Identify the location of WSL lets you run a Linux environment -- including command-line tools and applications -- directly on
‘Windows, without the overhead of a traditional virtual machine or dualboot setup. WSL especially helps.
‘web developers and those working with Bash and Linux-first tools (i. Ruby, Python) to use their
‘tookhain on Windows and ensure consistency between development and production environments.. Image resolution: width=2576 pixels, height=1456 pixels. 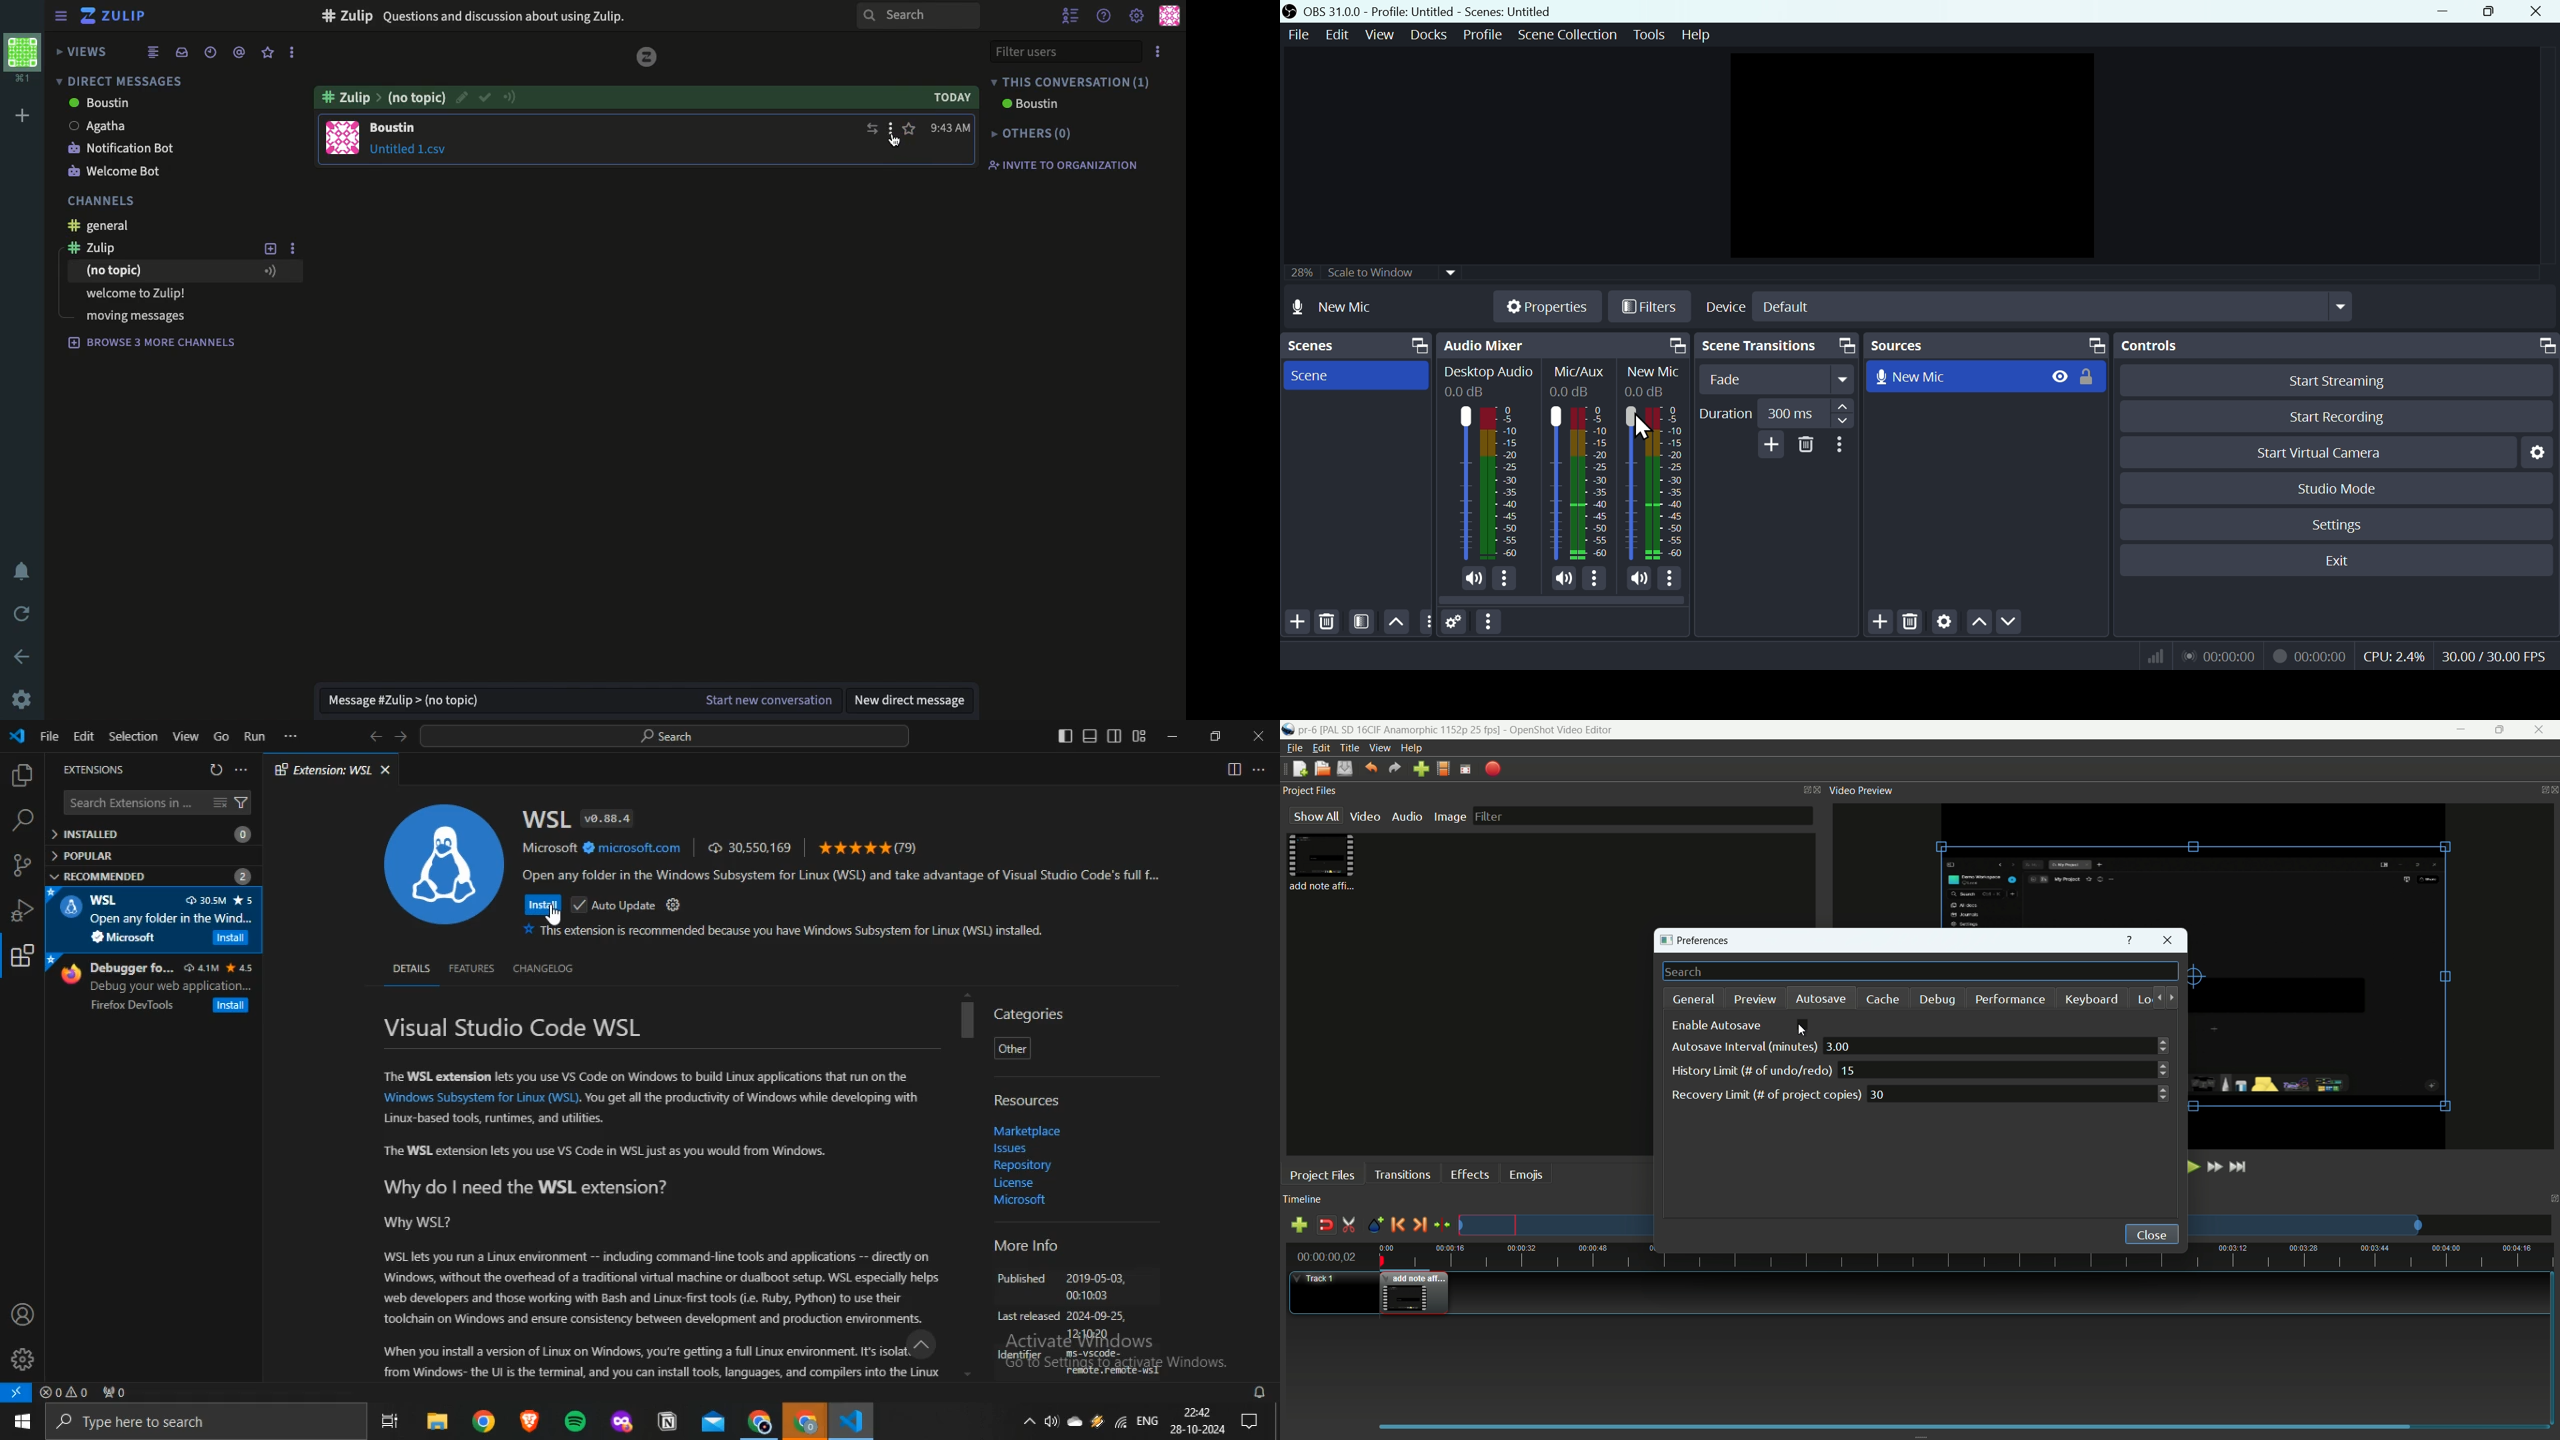
(662, 1288).